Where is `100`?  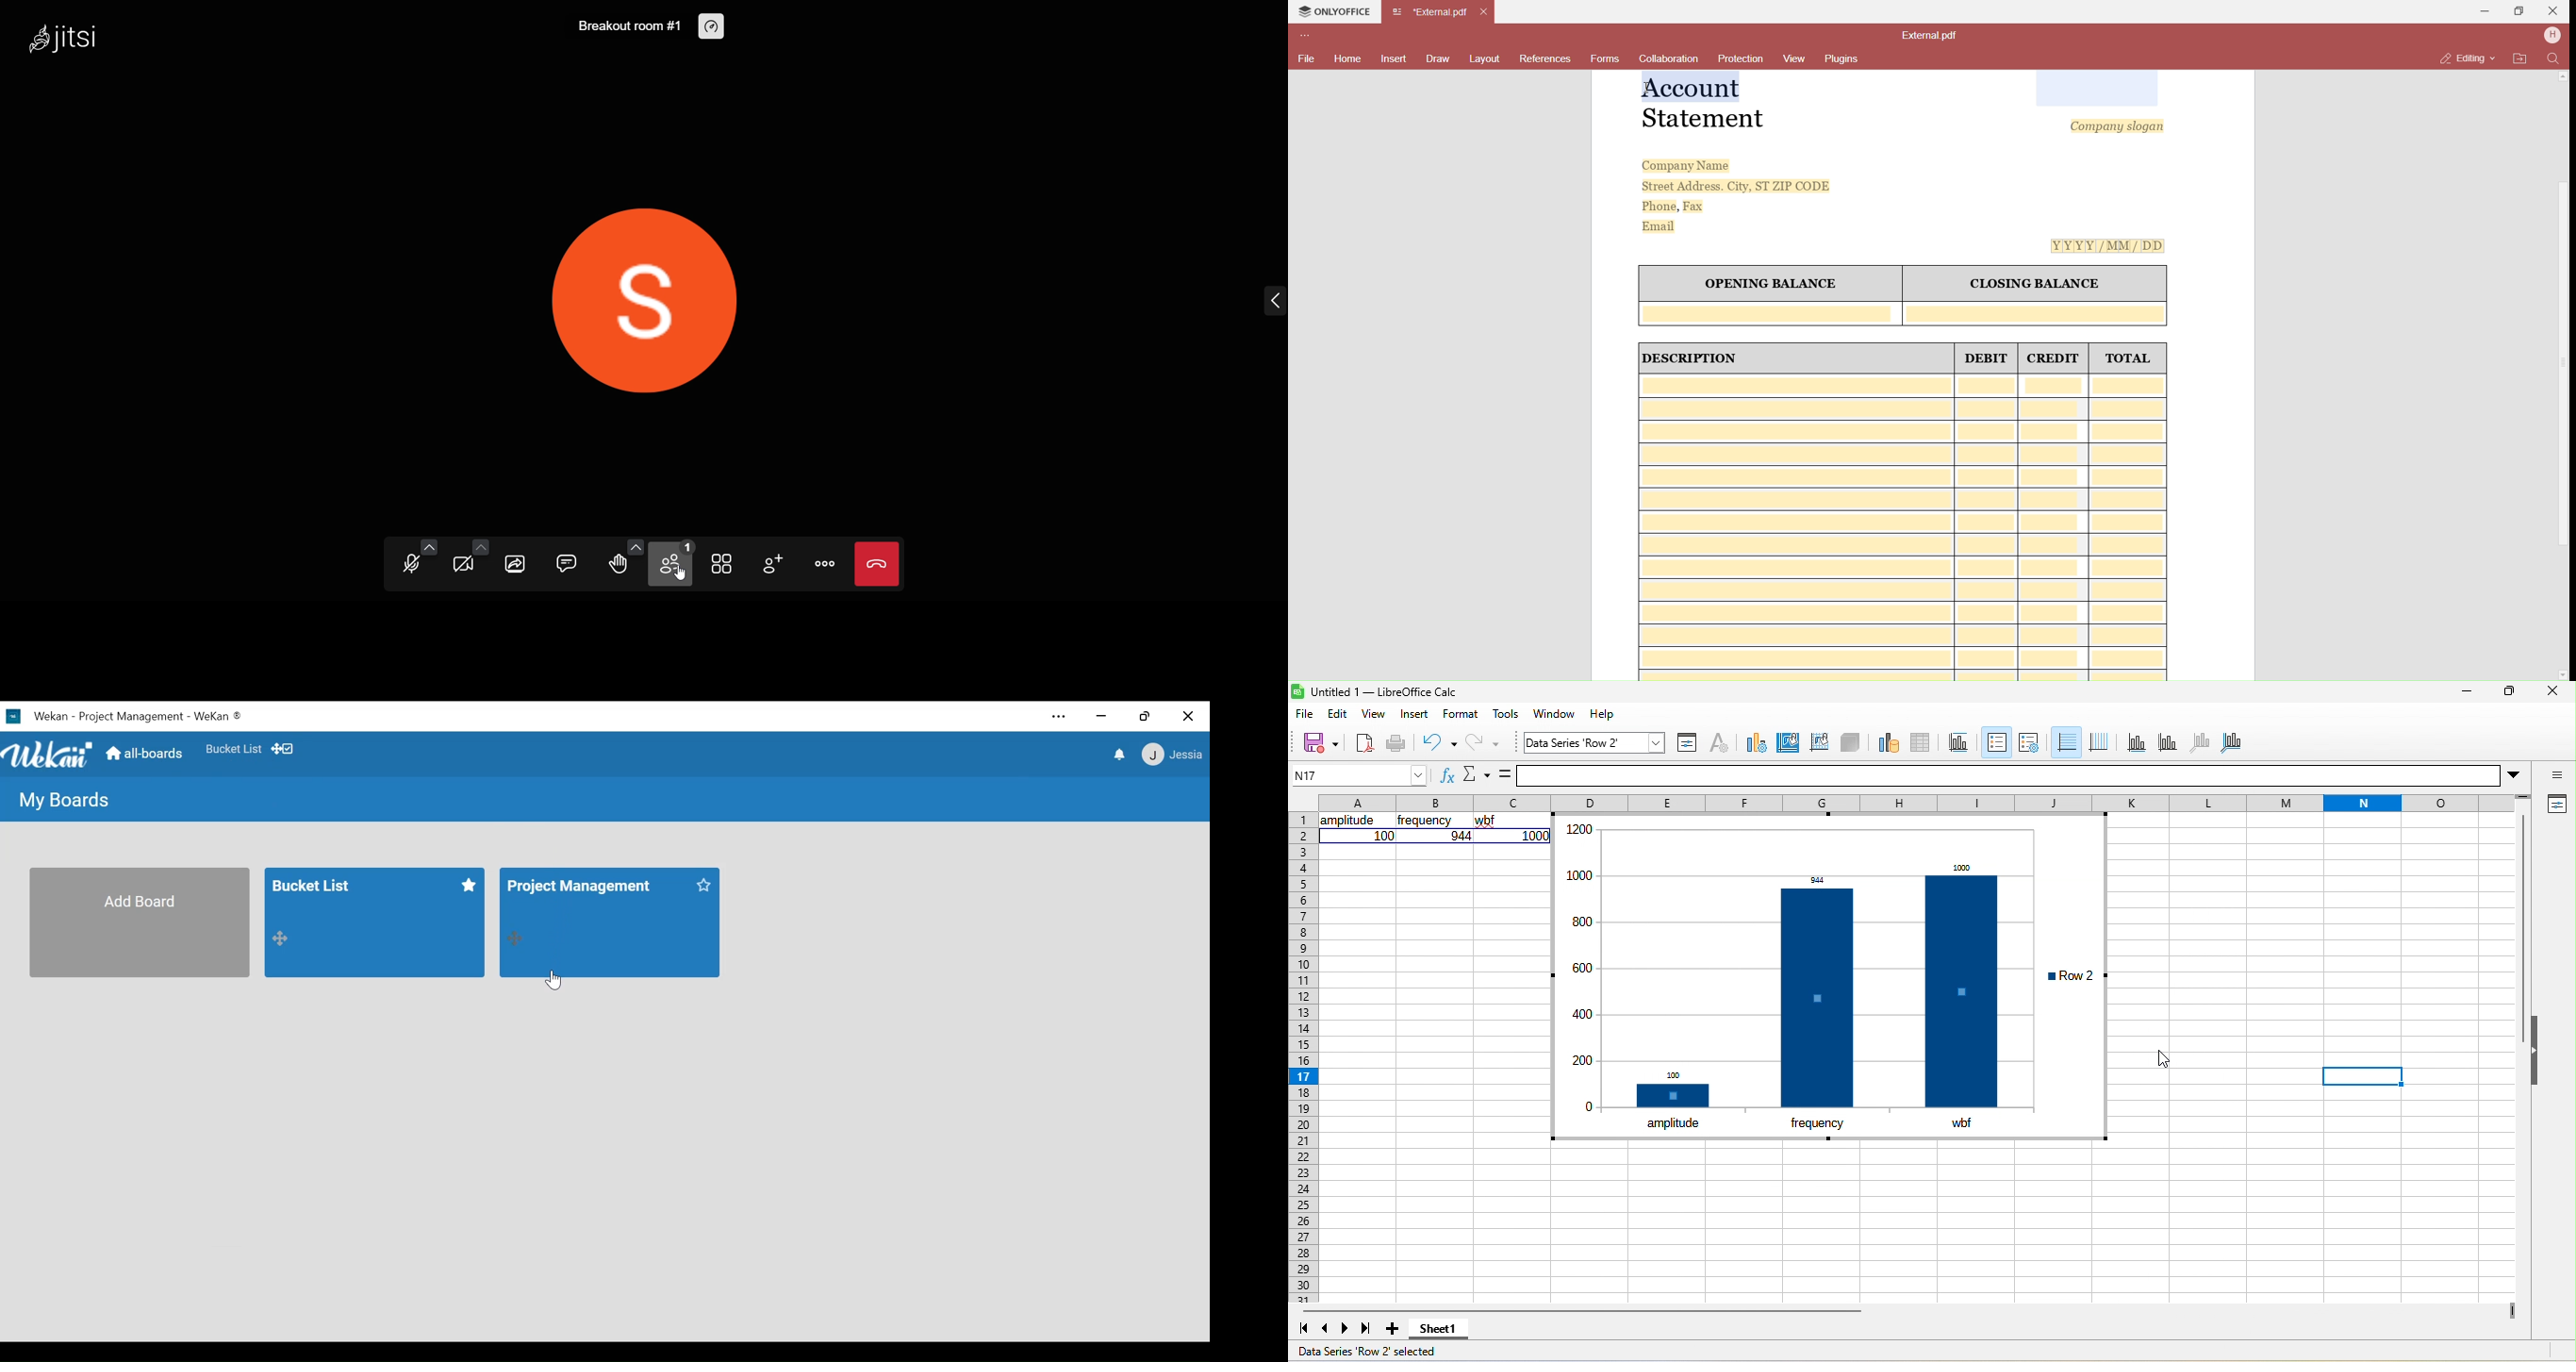
100 is located at coordinates (1384, 836).